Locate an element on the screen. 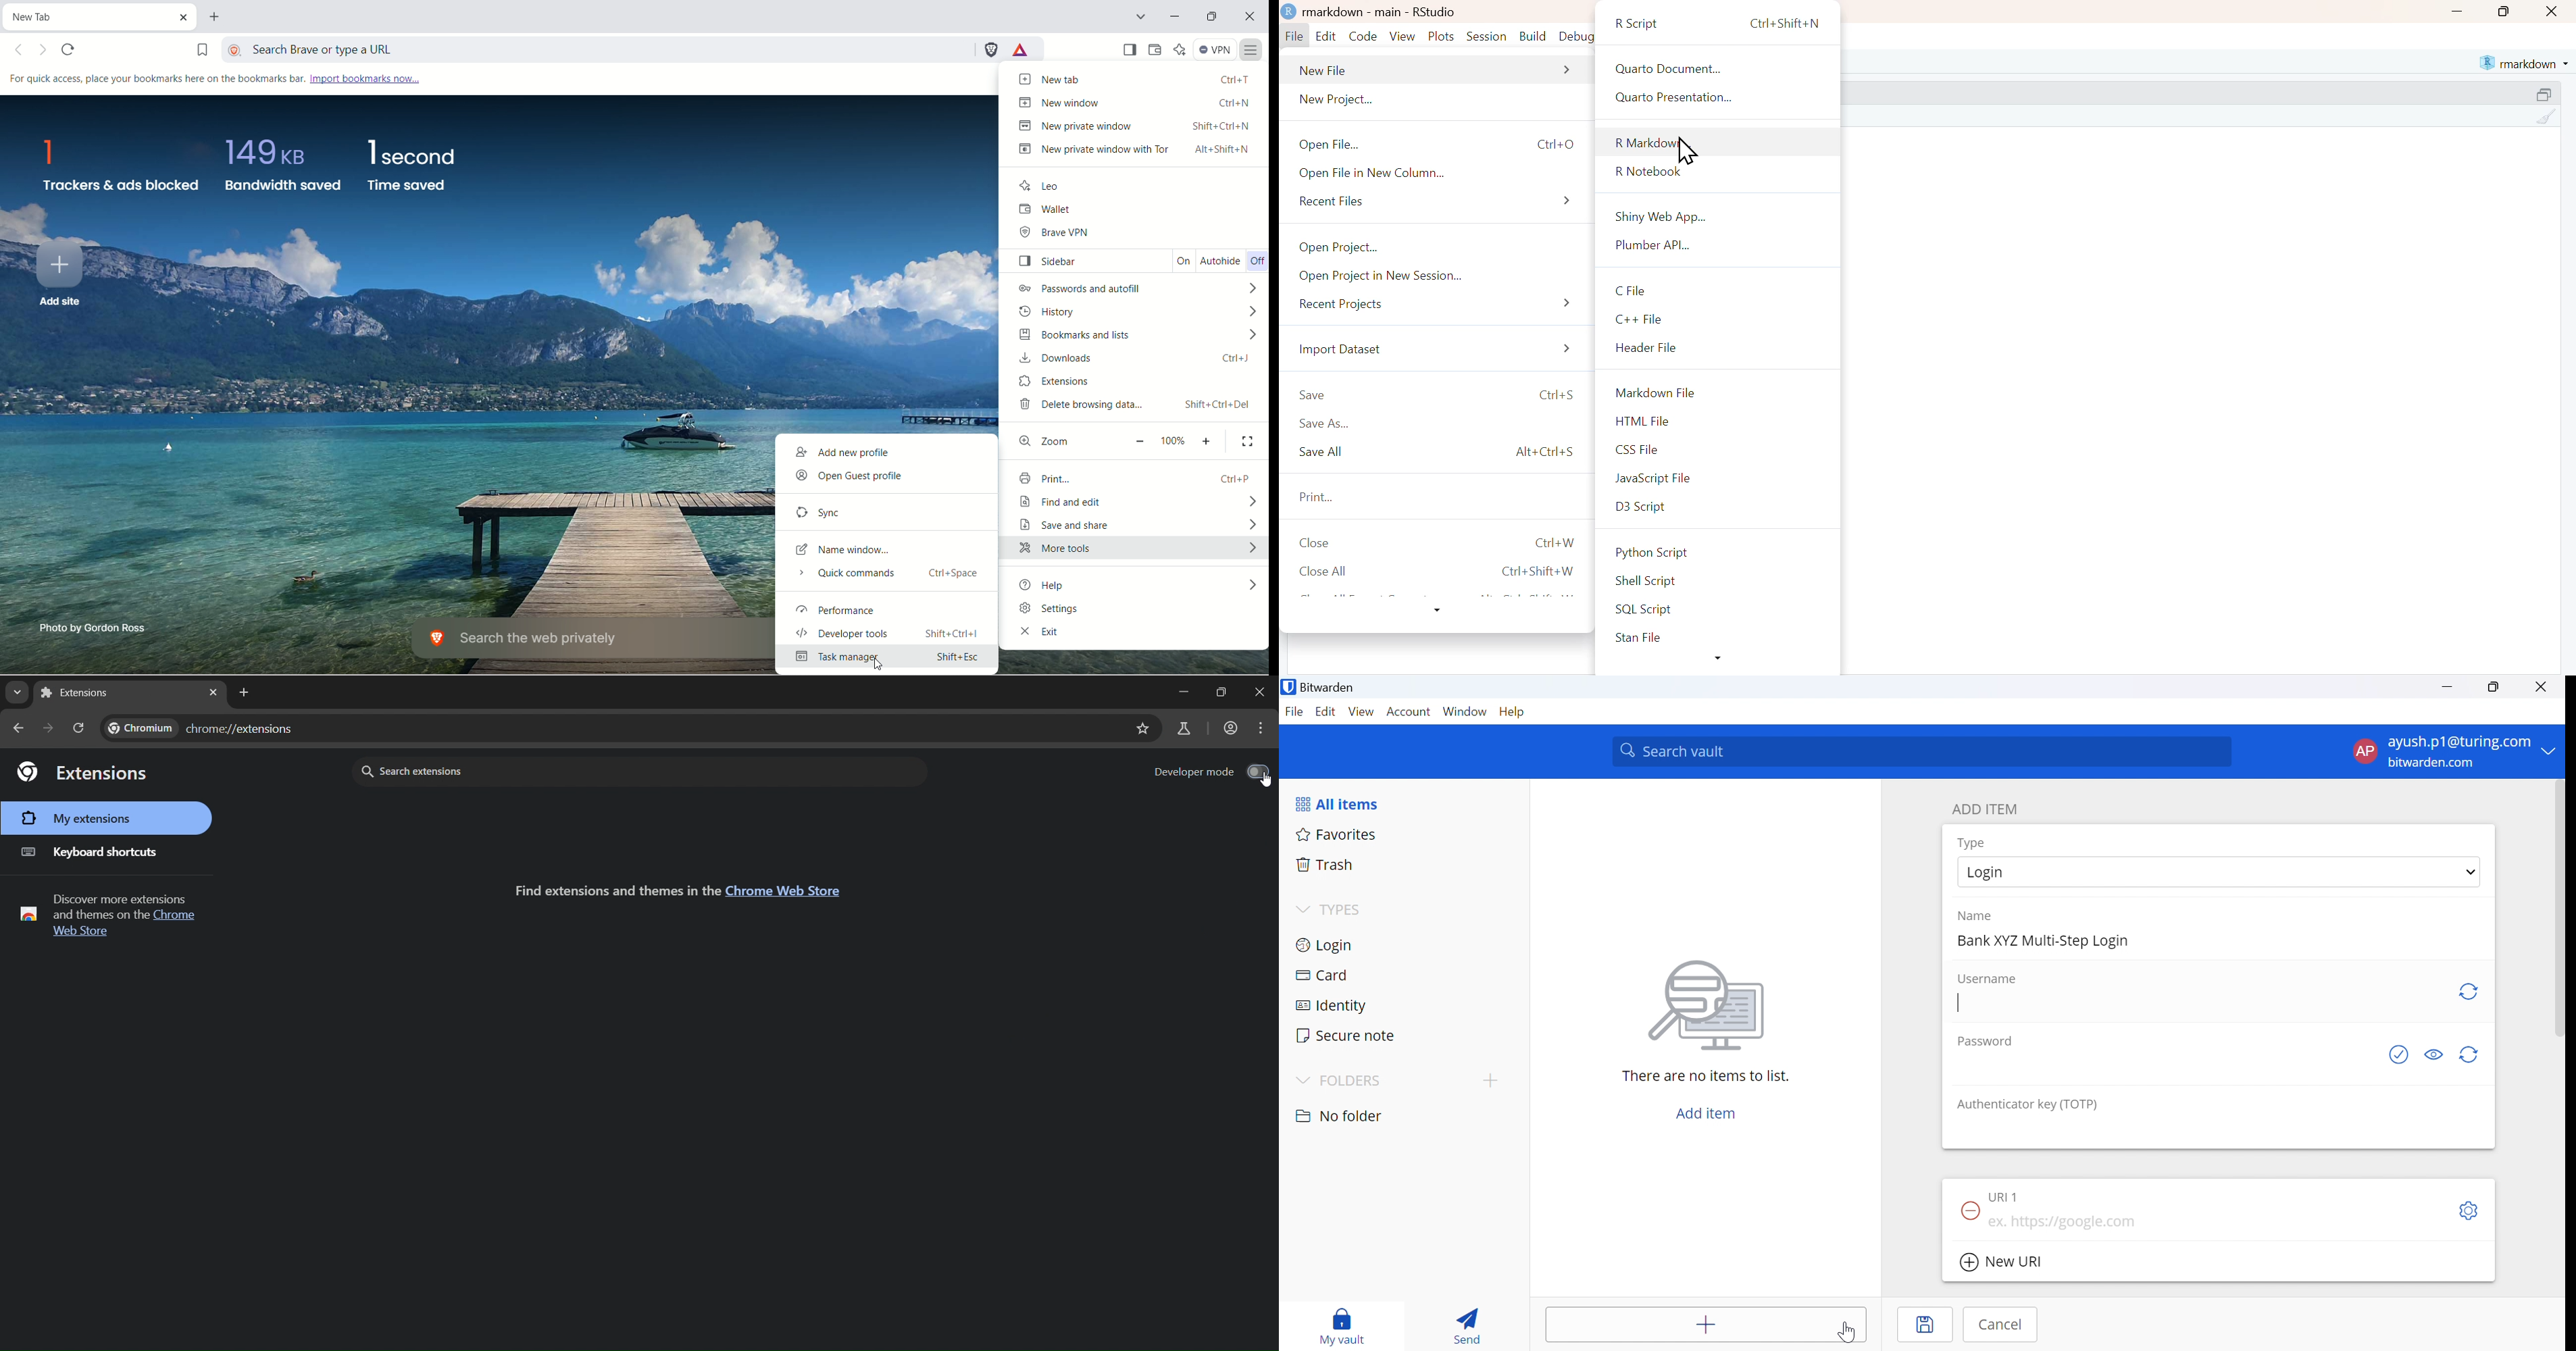 Image resolution: width=2576 pixels, height=1372 pixels. D3 Script is located at coordinates (1719, 506).